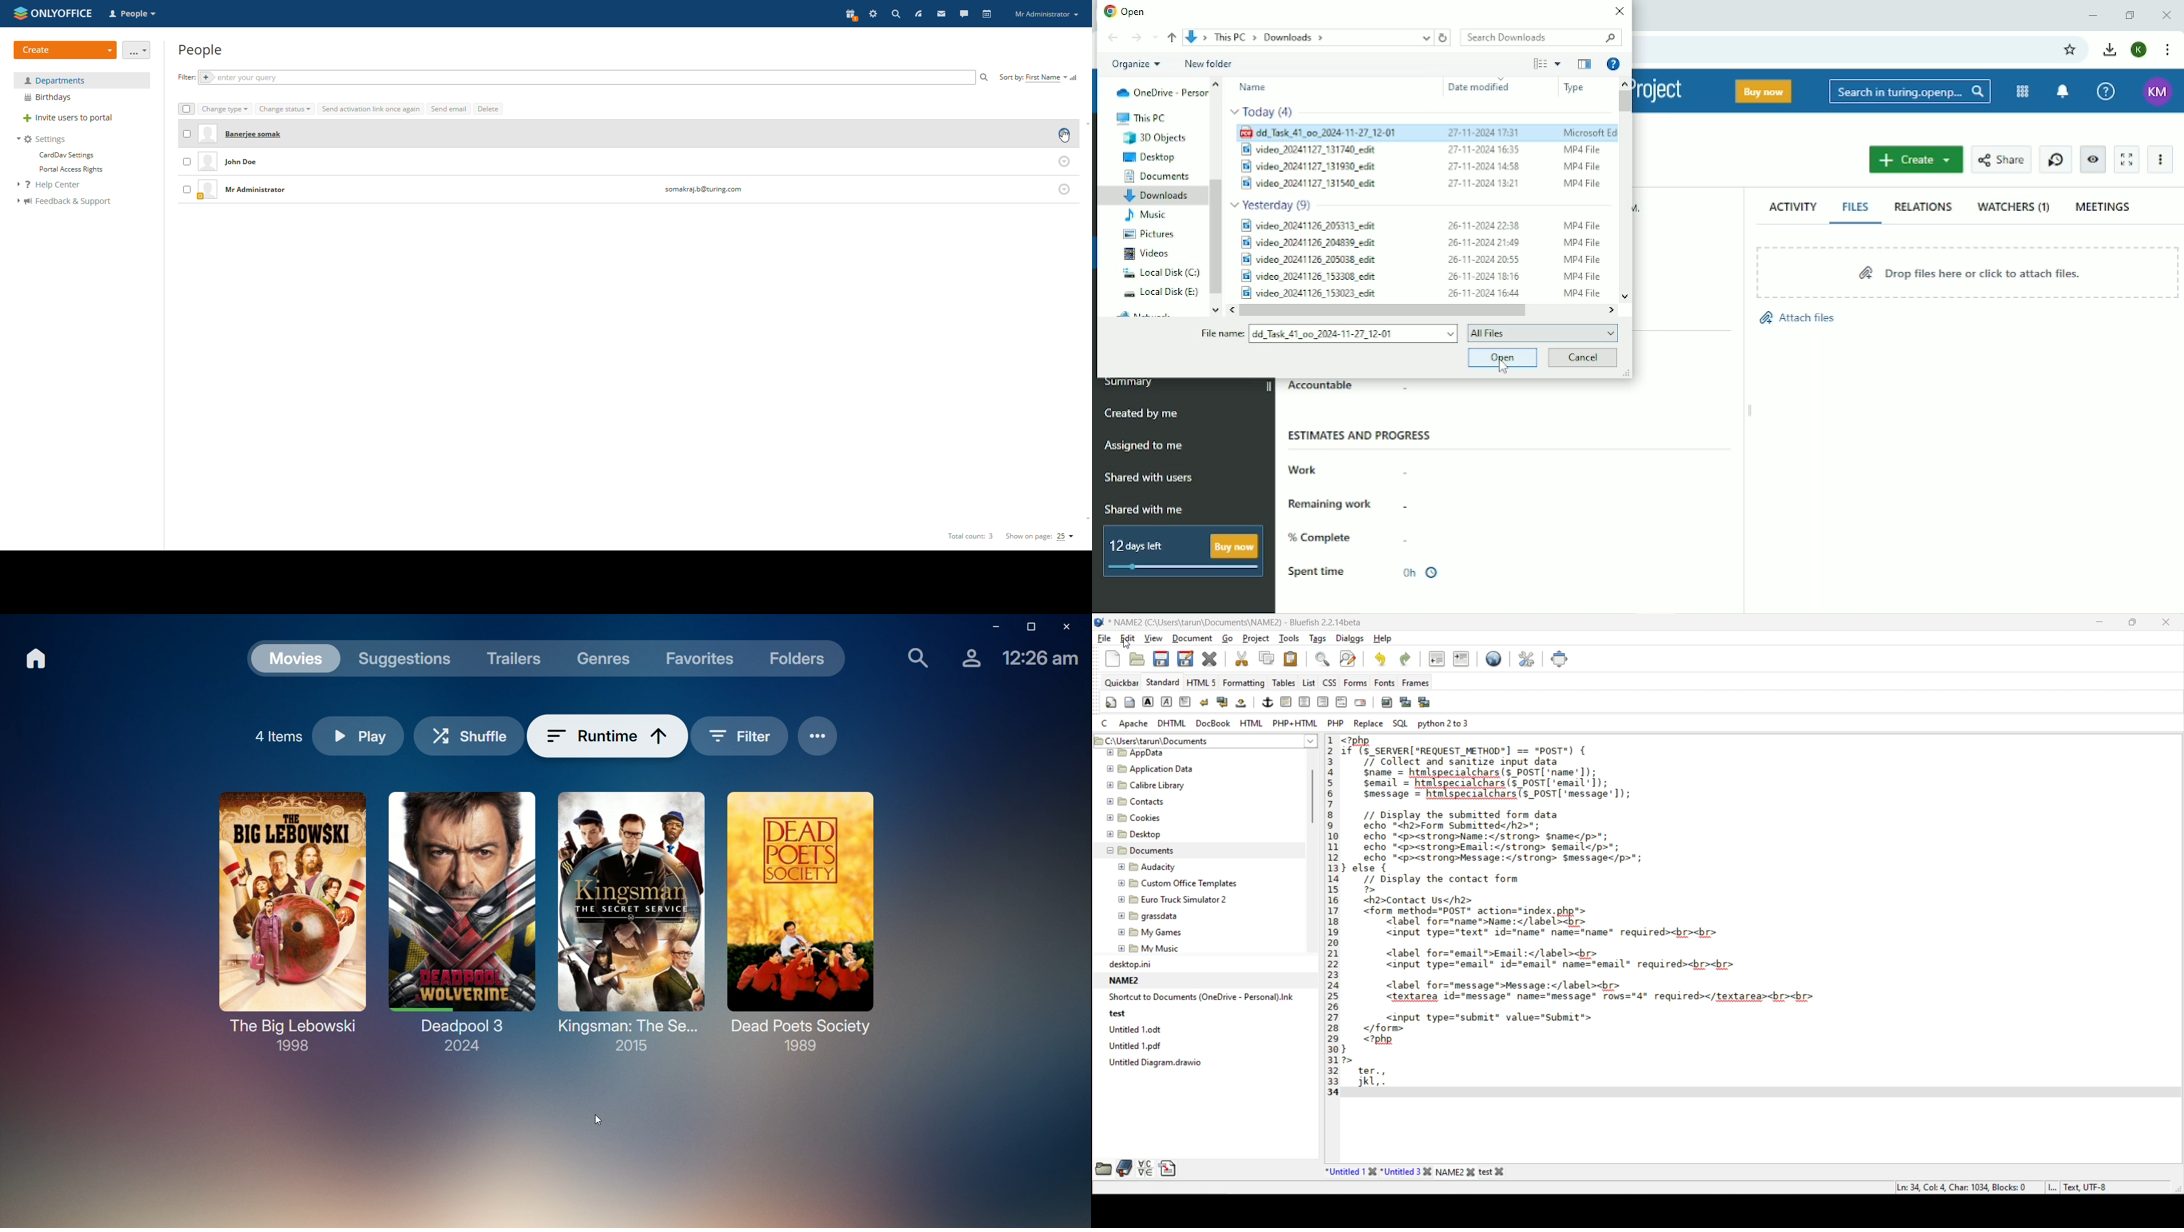  What do you see at coordinates (1128, 638) in the screenshot?
I see `edit` at bounding box center [1128, 638].